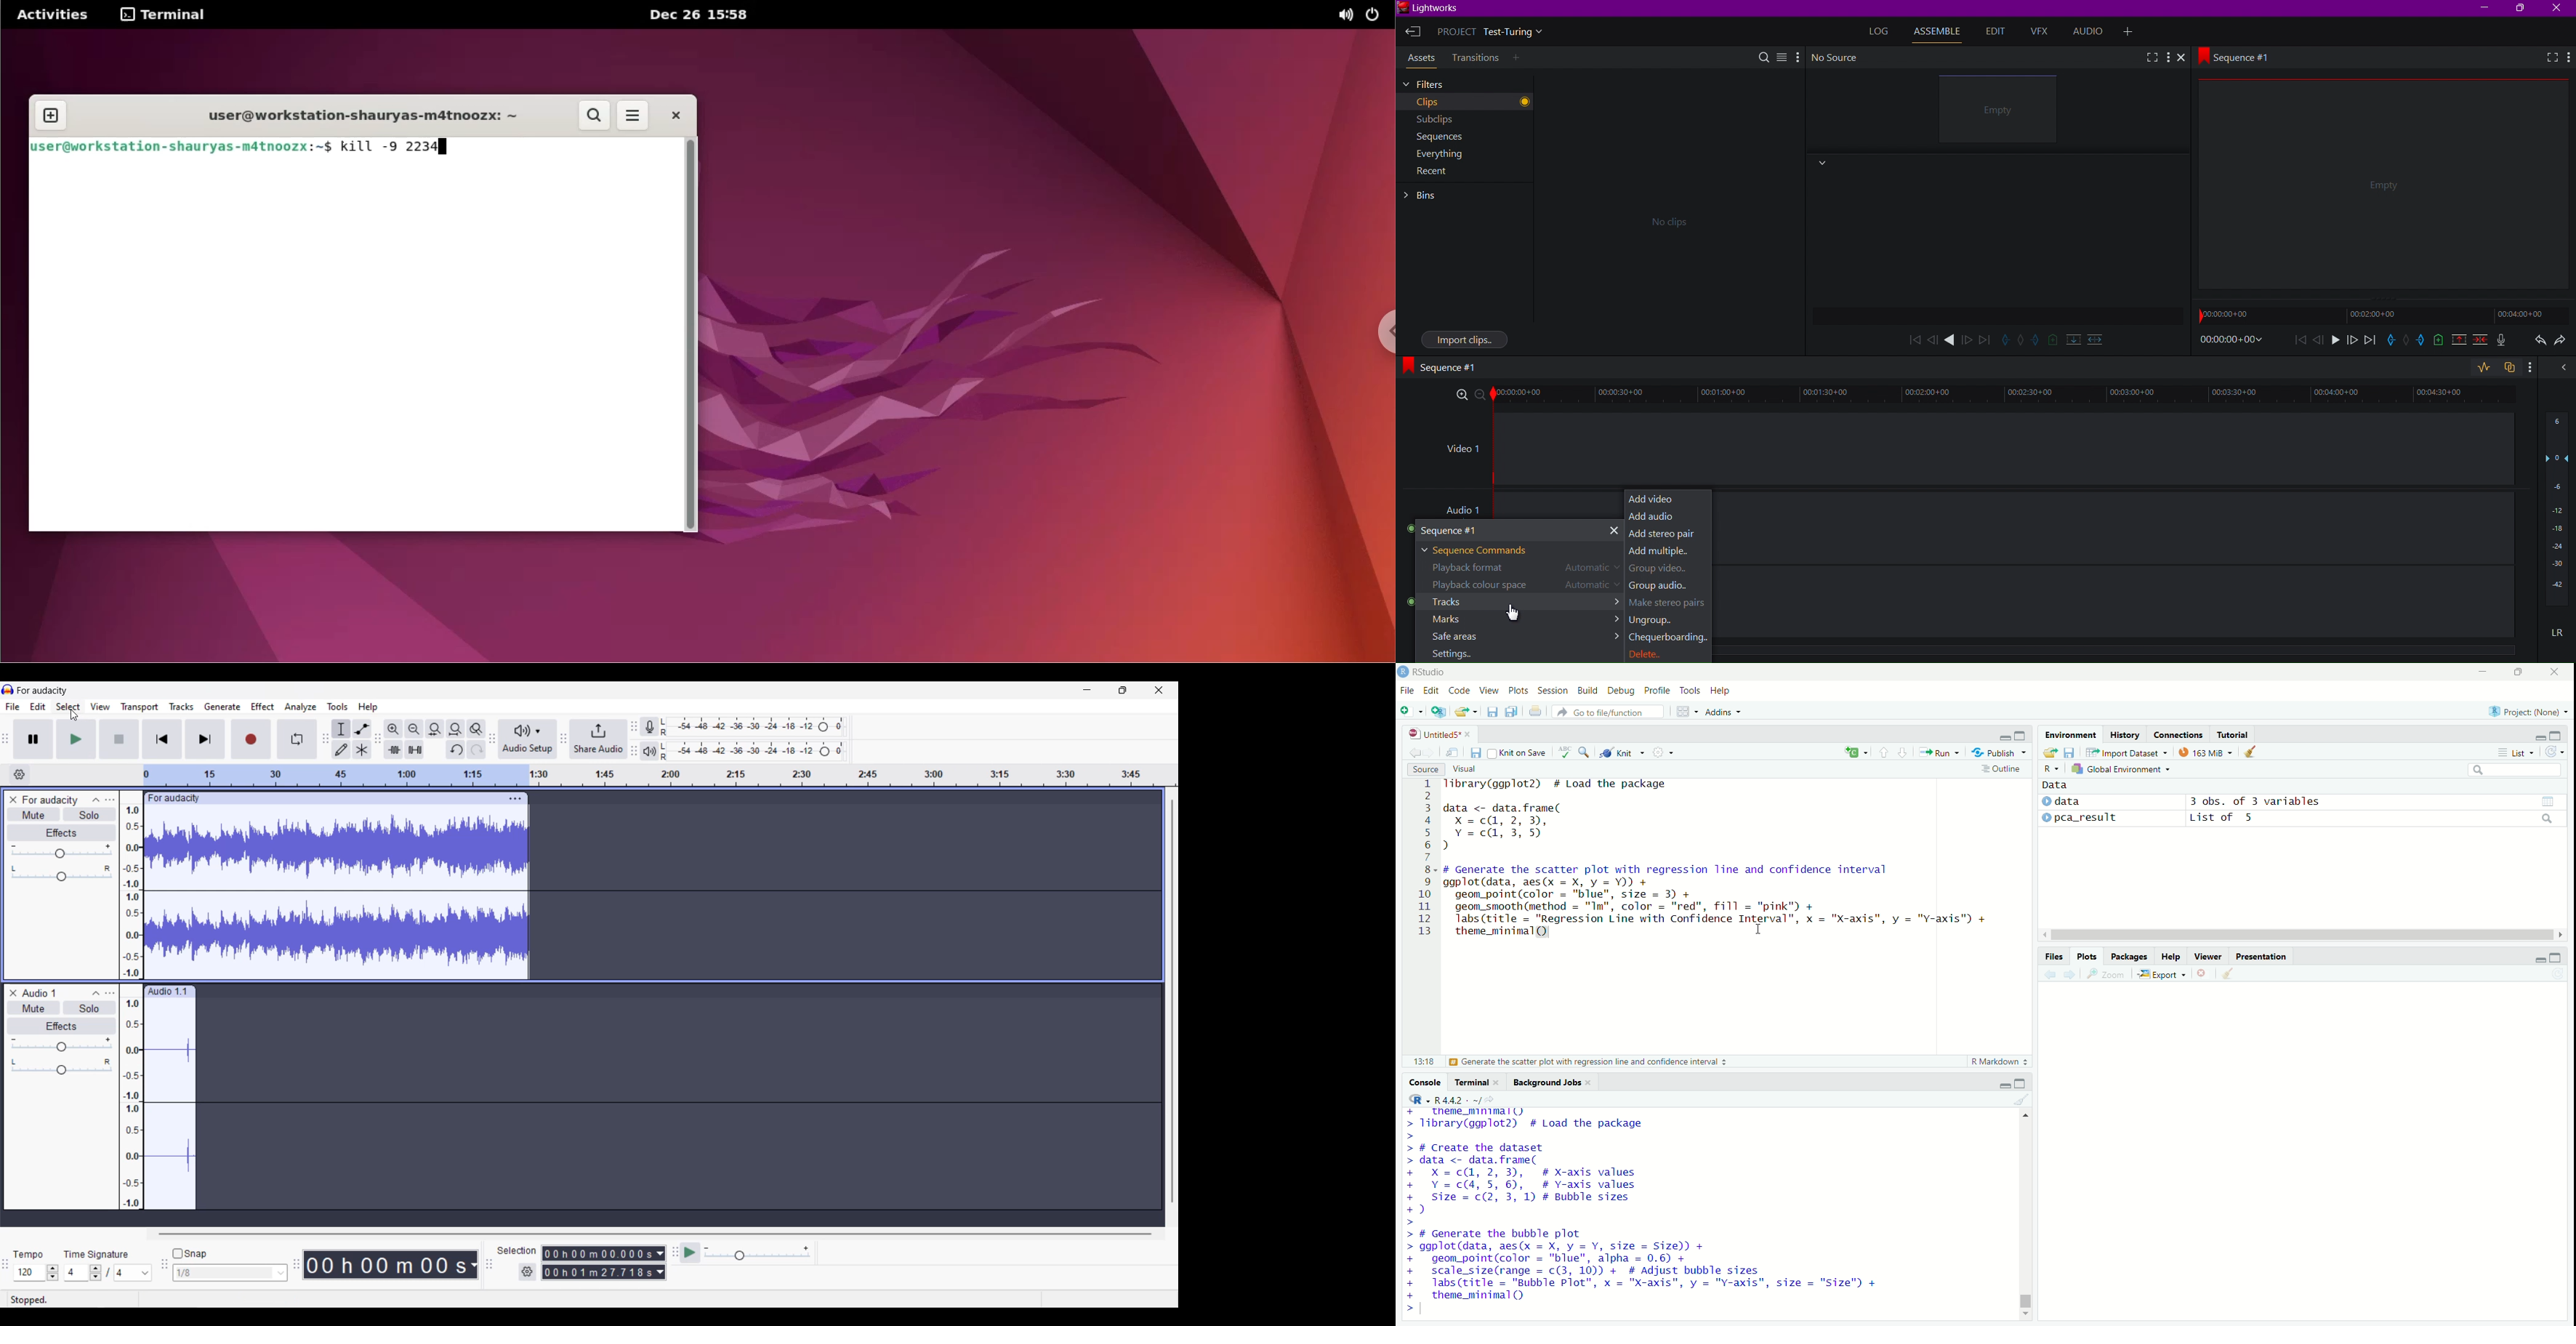 This screenshot has height=1344, width=2576. What do you see at coordinates (2558, 973) in the screenshot?
I see `Refresh current plot` at bounding box center [2558, 973].